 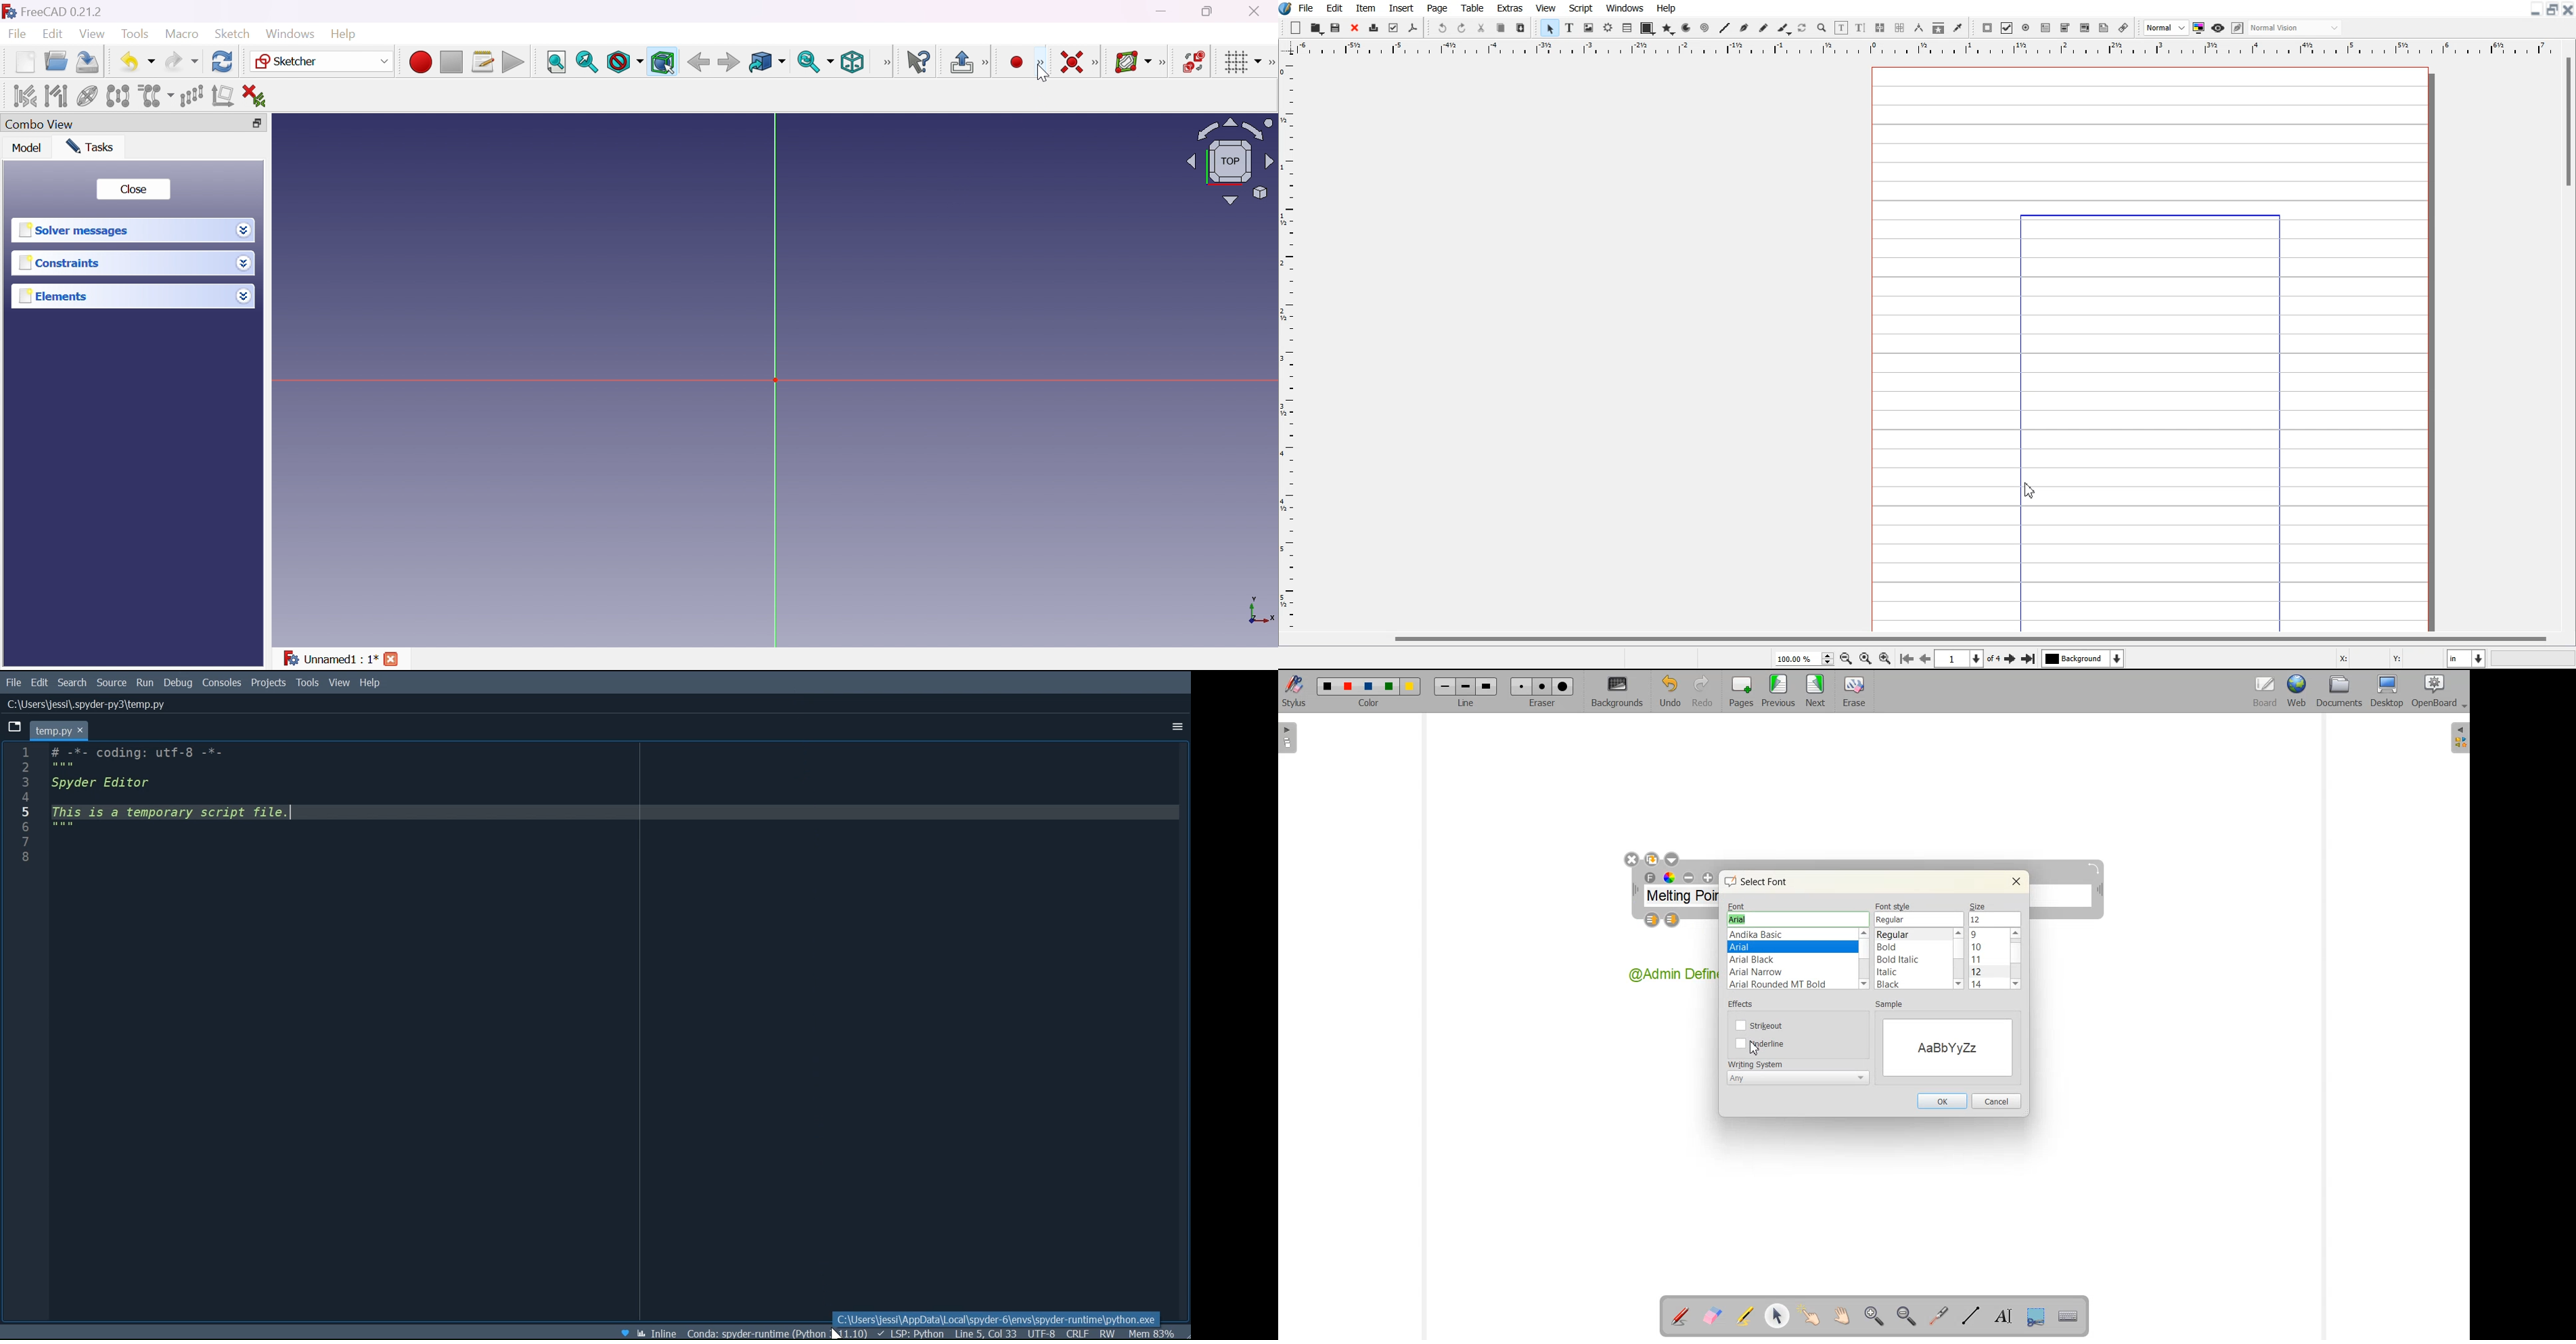 I want to click on Symmetry, so click(x=119, y=95).